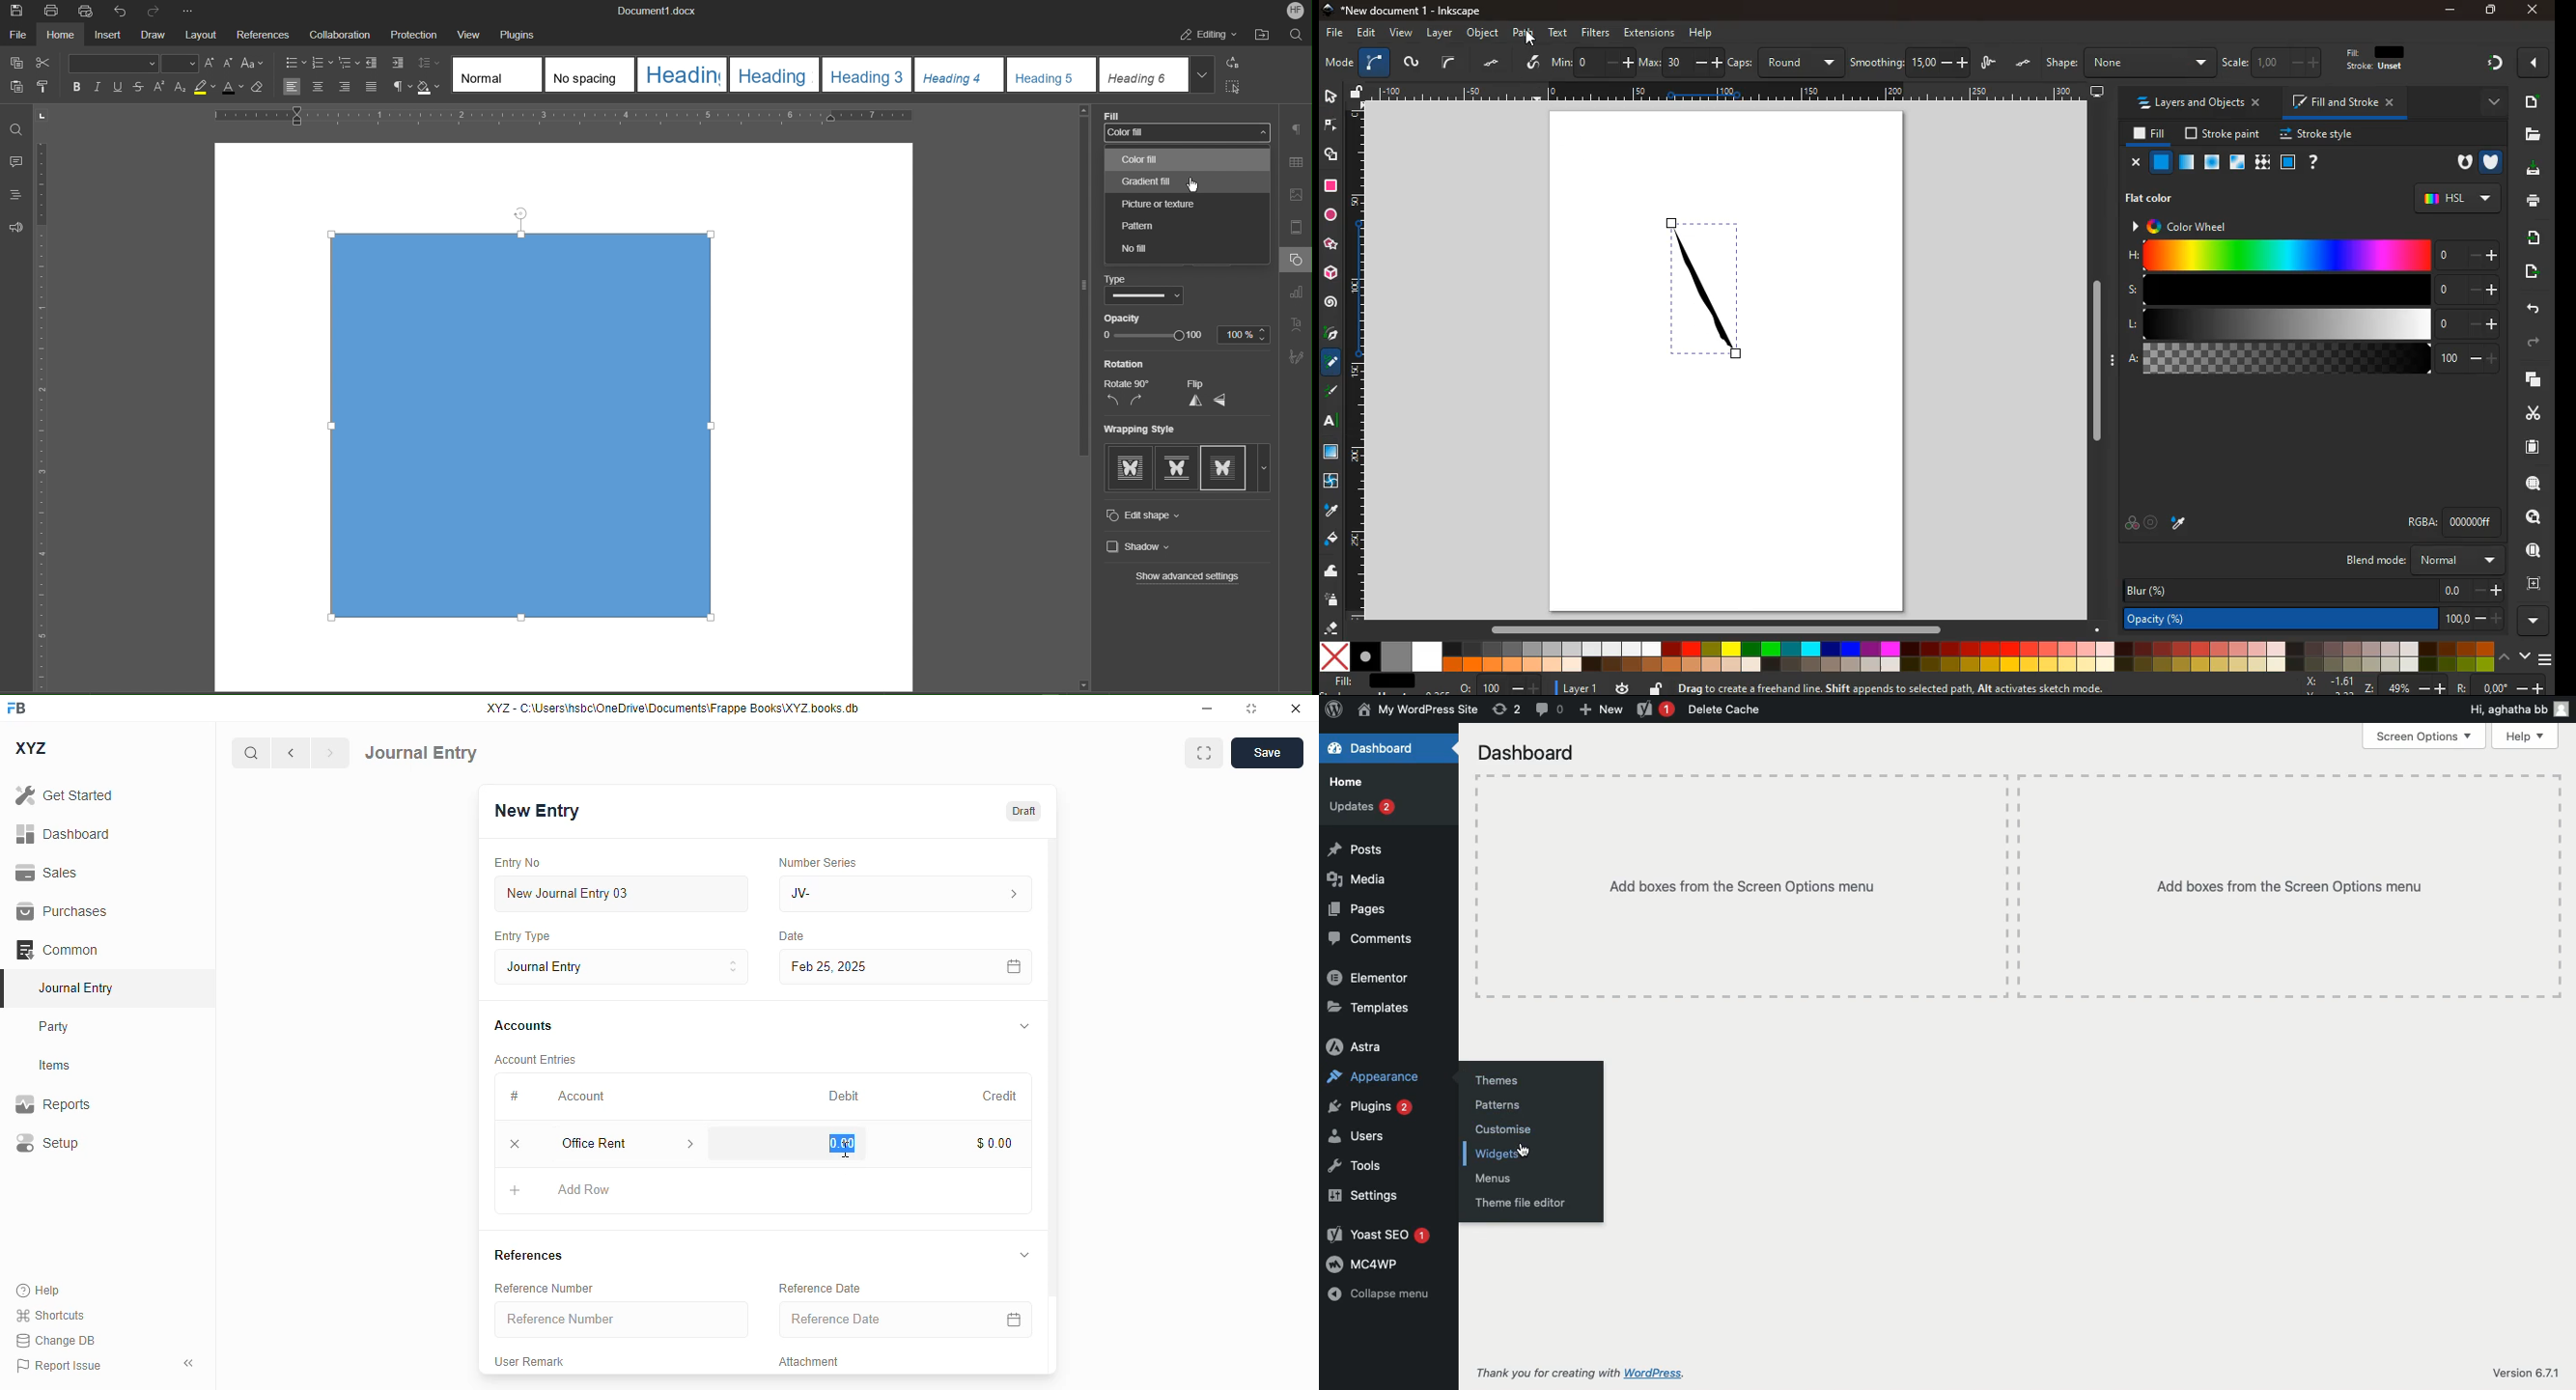  Describe the element at coordinates (1025, 1026) in the screenshot. I see `toggle expand/collapse` at that location.